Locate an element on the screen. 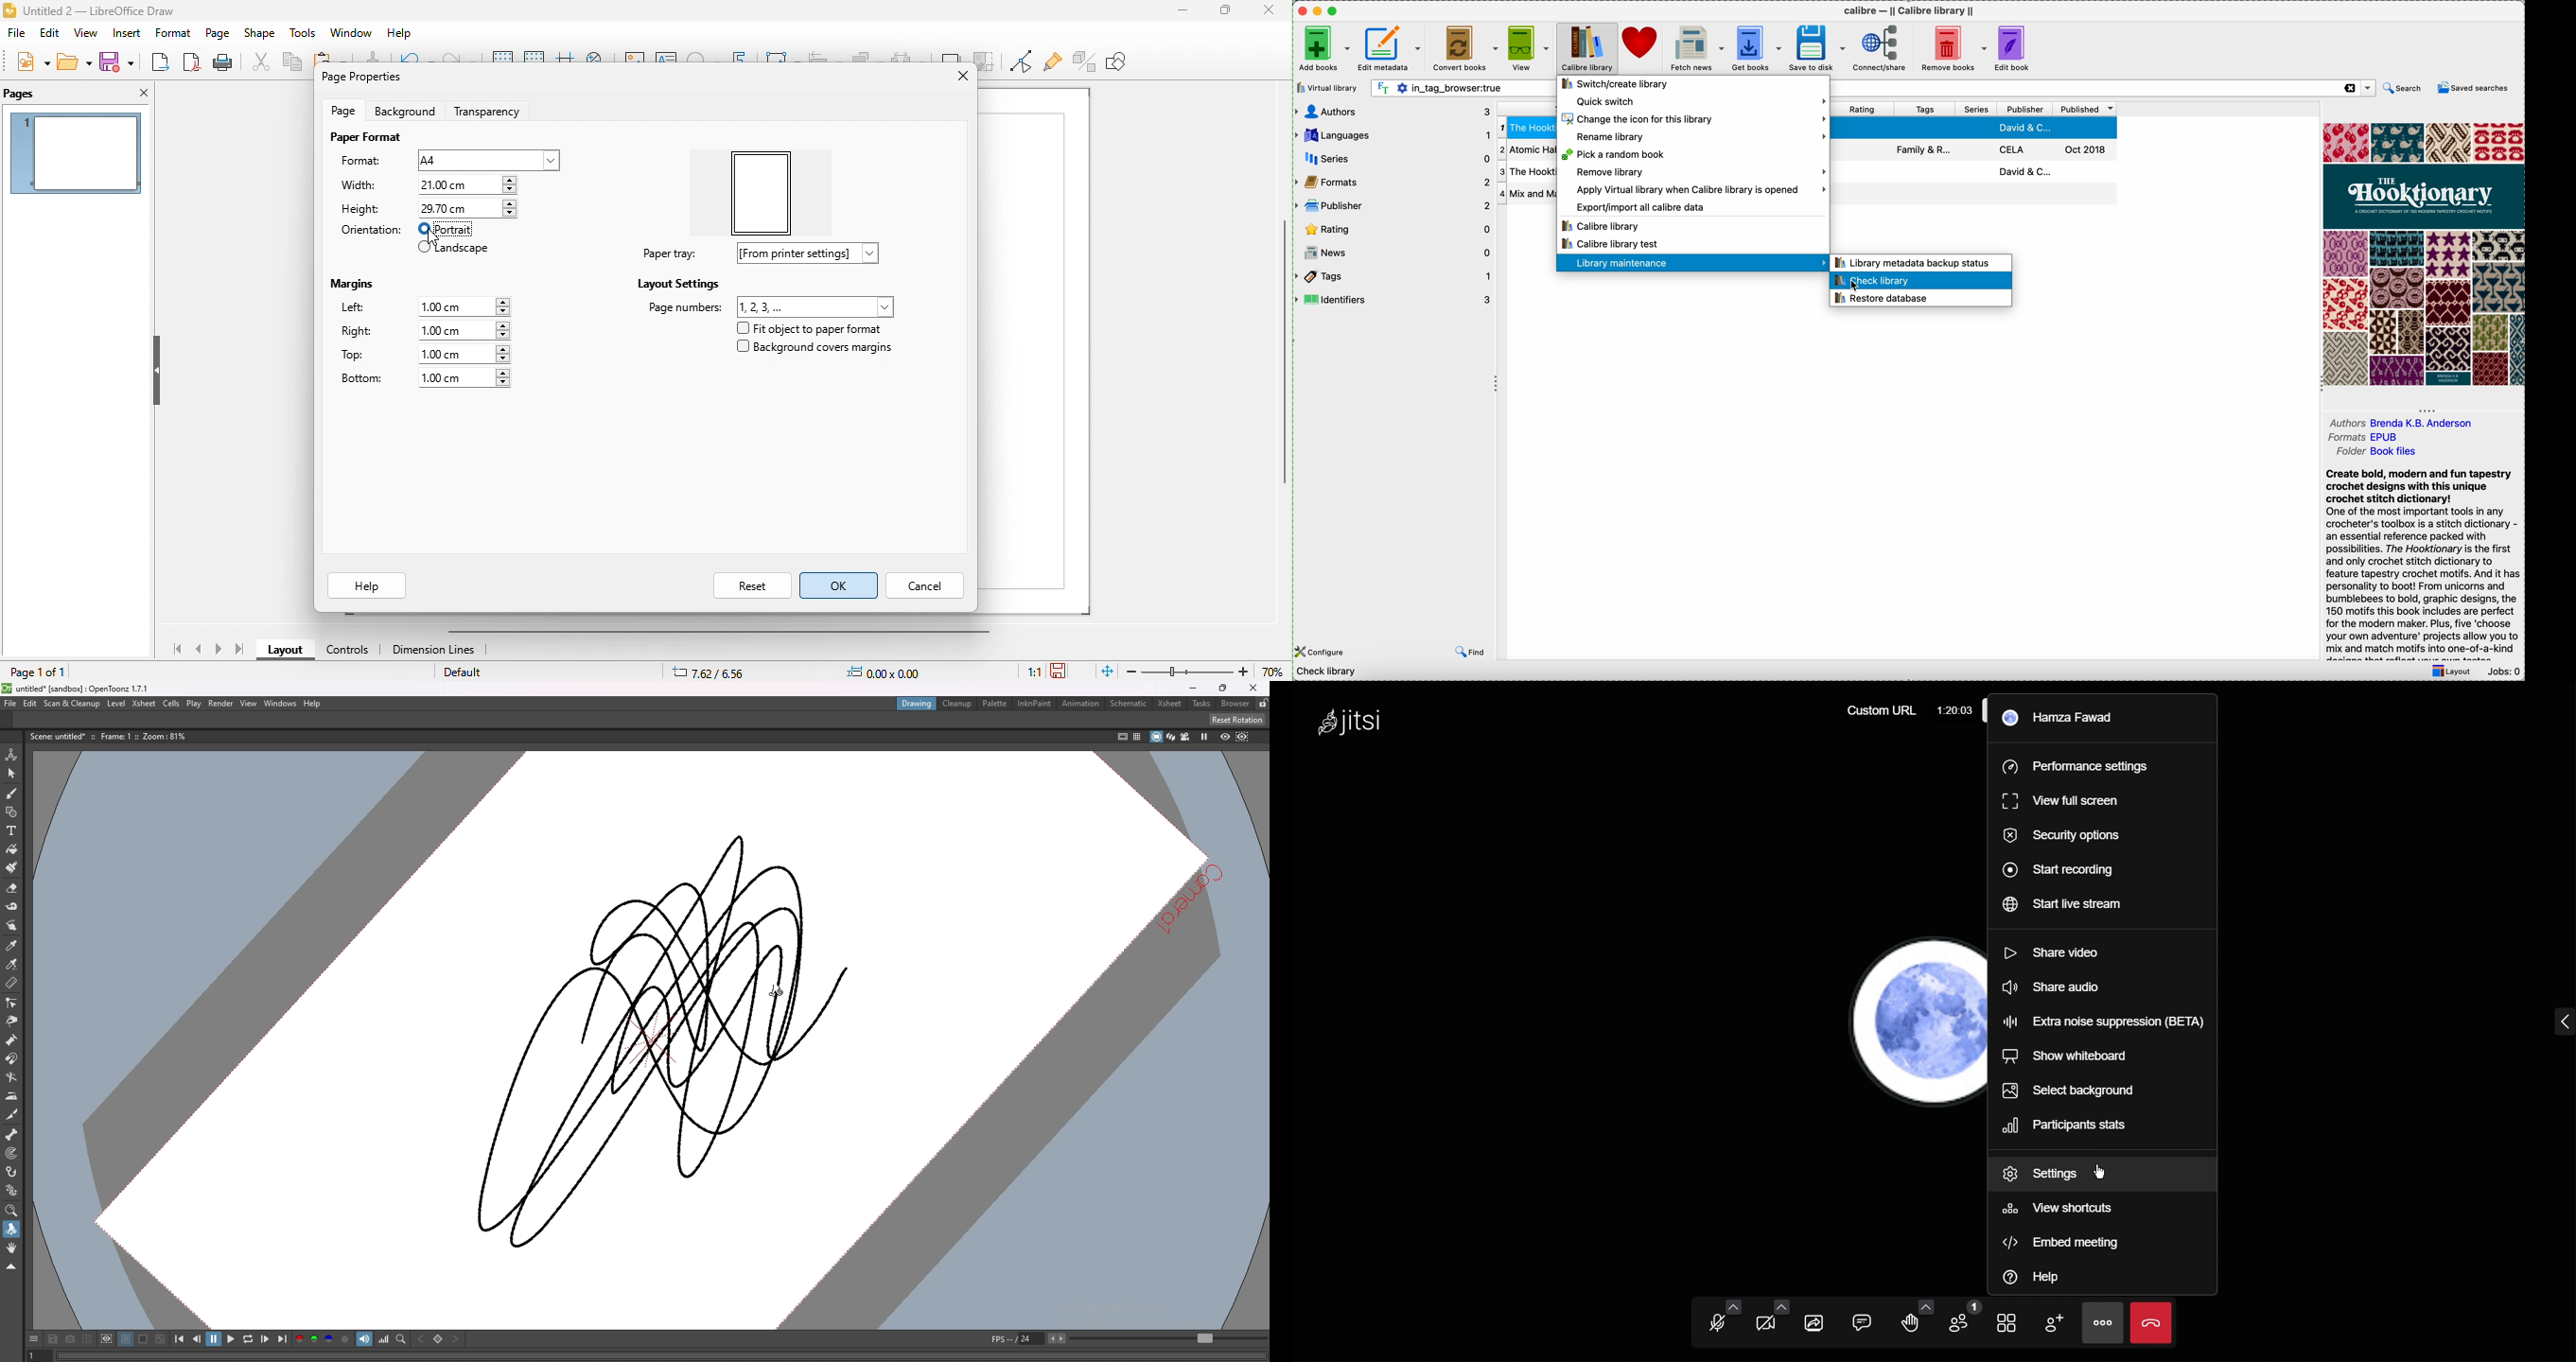 This screenshot has height=1372, width=2576. close is located at coordinates (957, 80).